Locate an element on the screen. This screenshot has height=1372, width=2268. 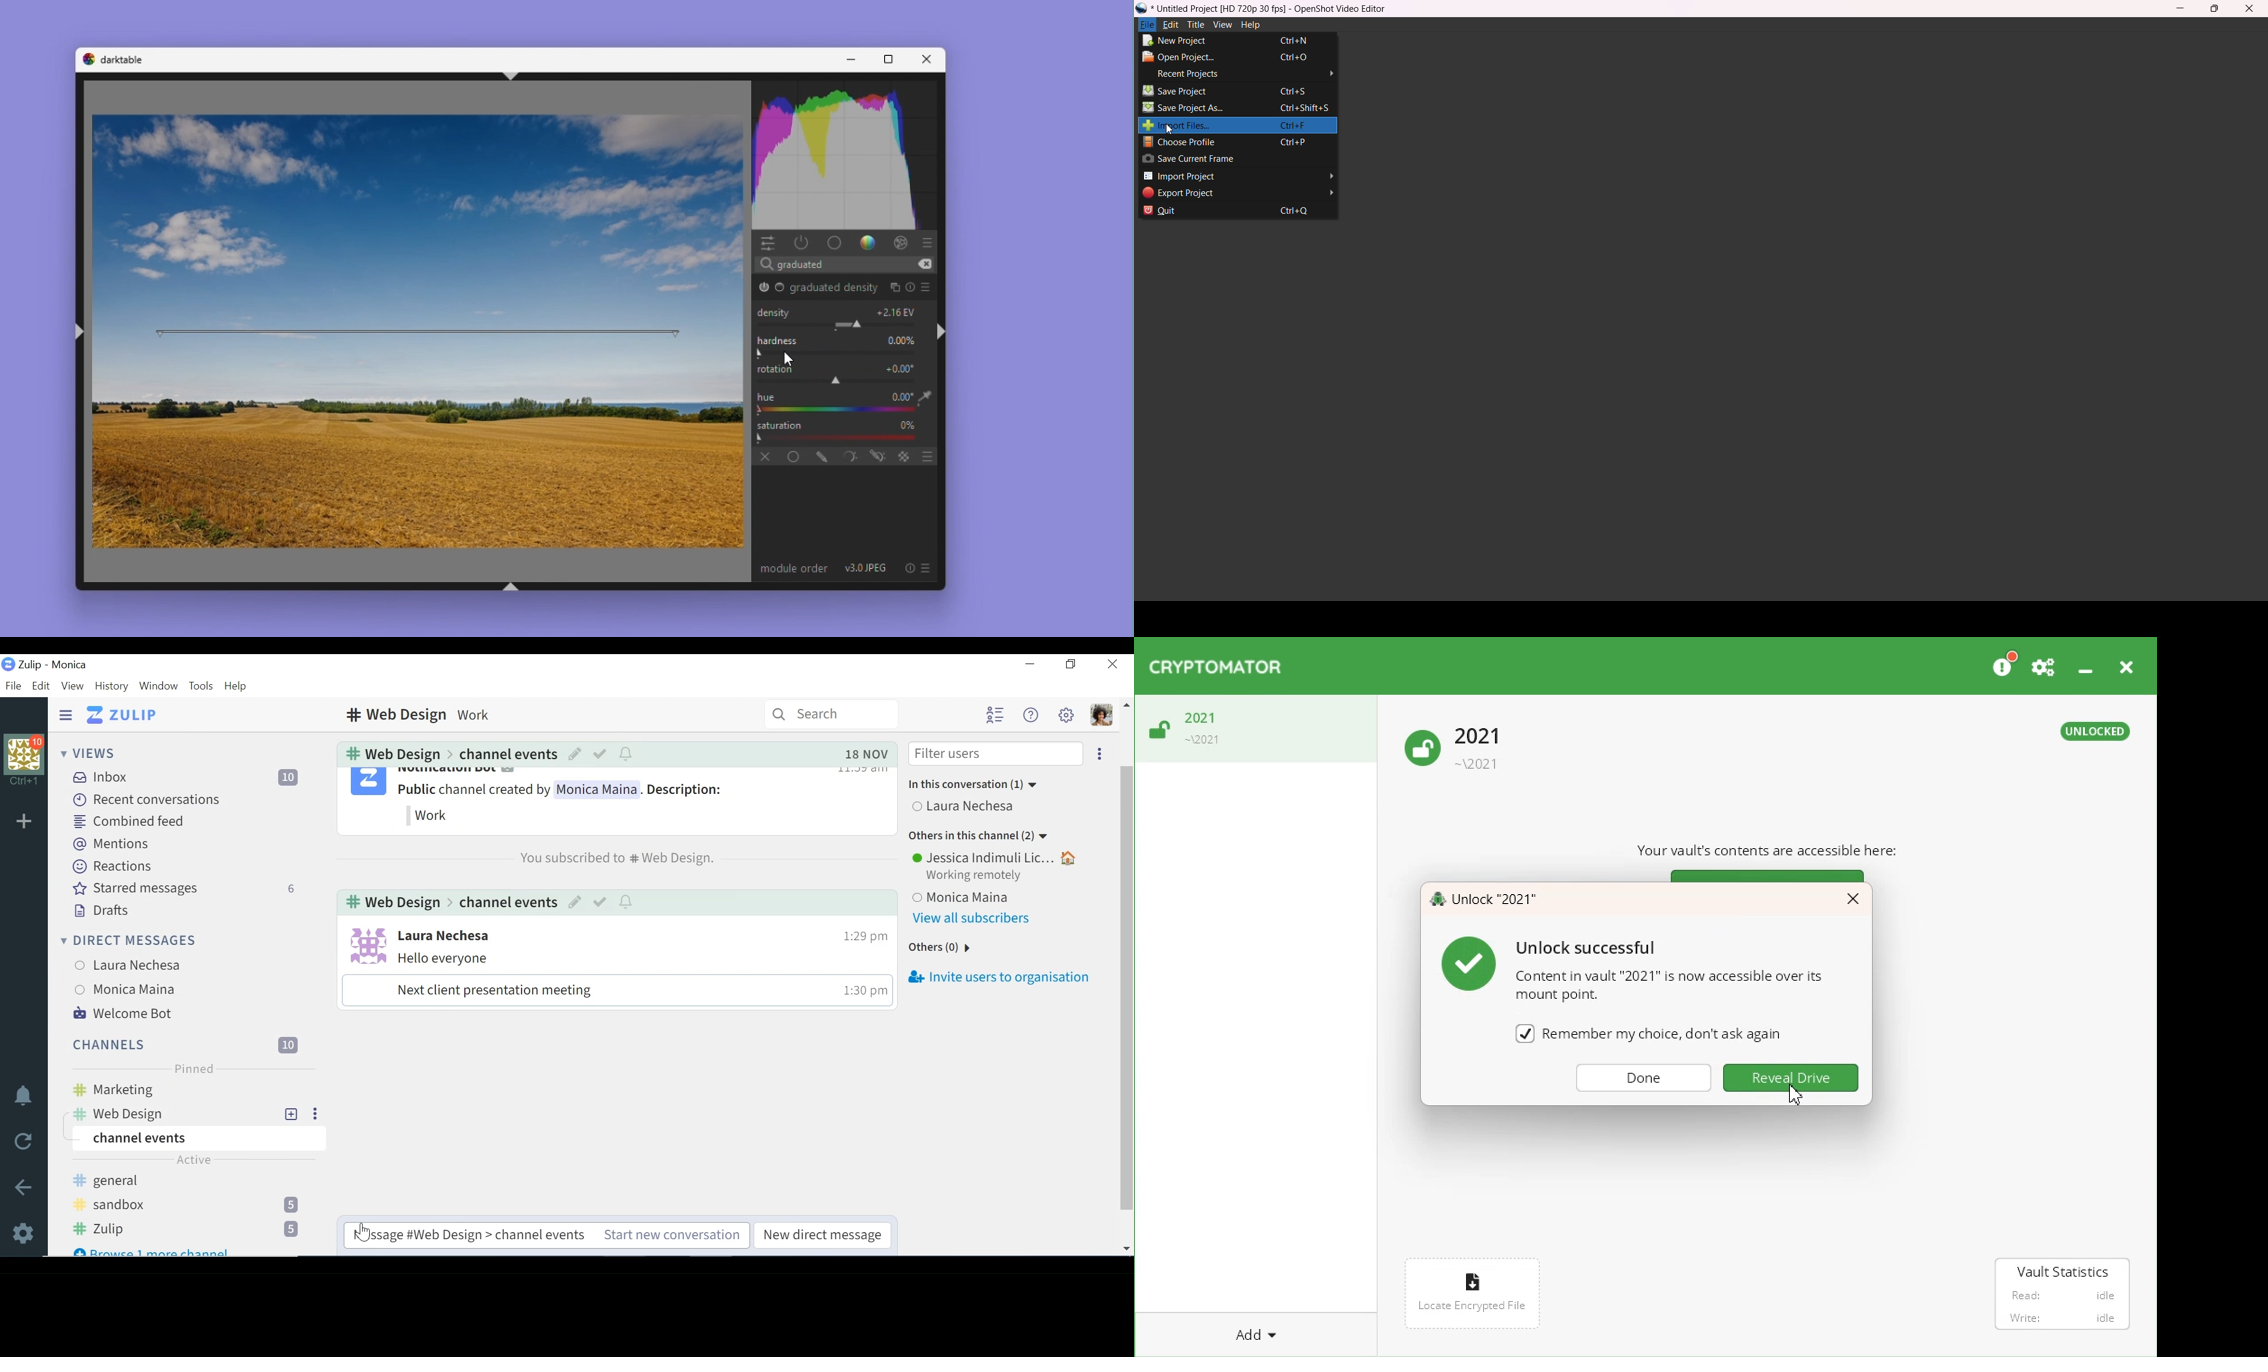
preset is located at coordinates (926, 570).